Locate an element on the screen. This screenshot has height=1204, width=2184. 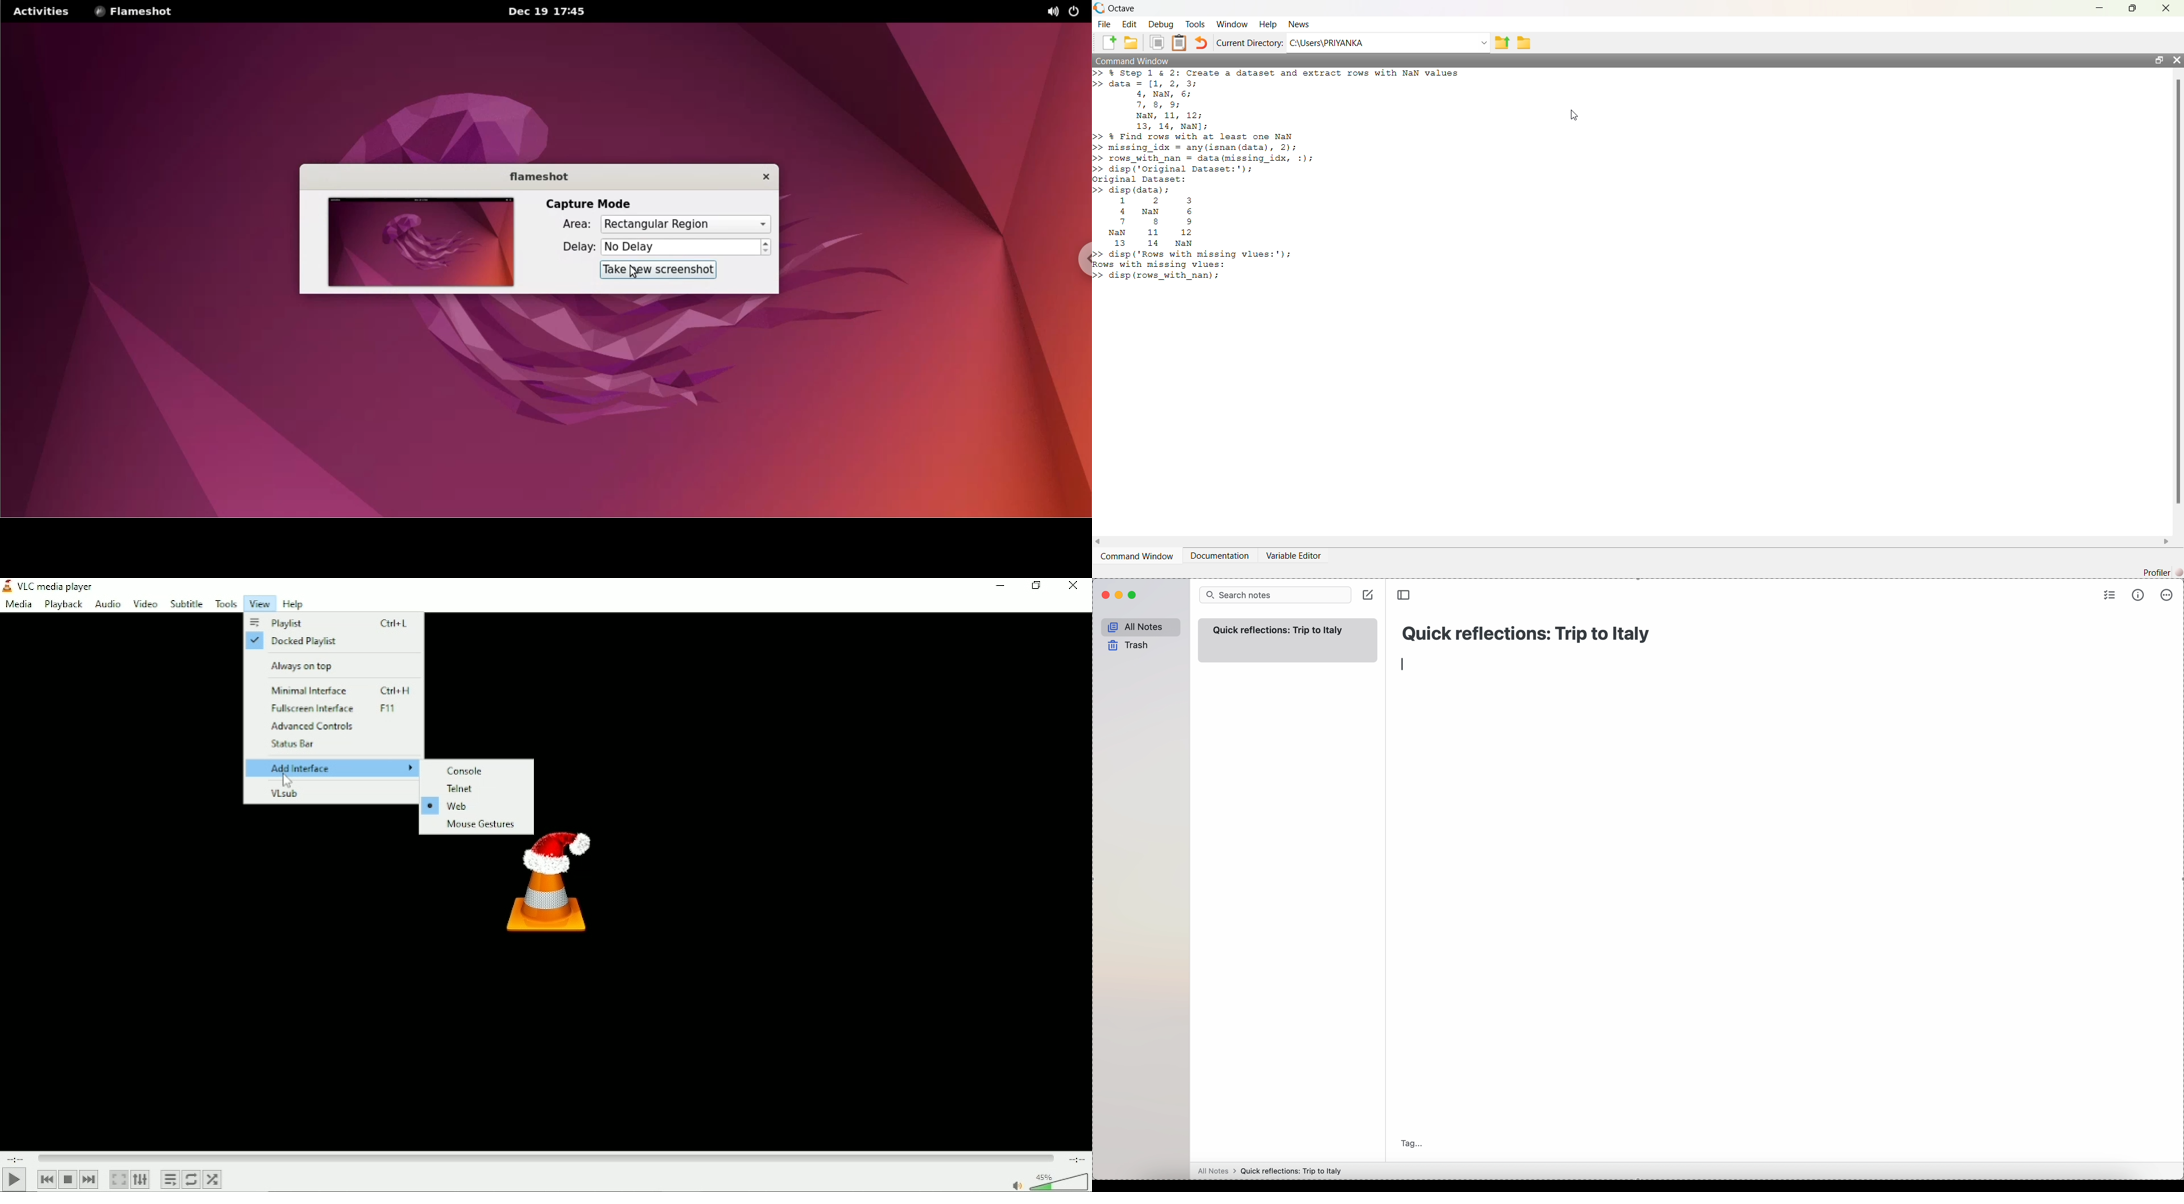
View is located at coordinates (259, 603).